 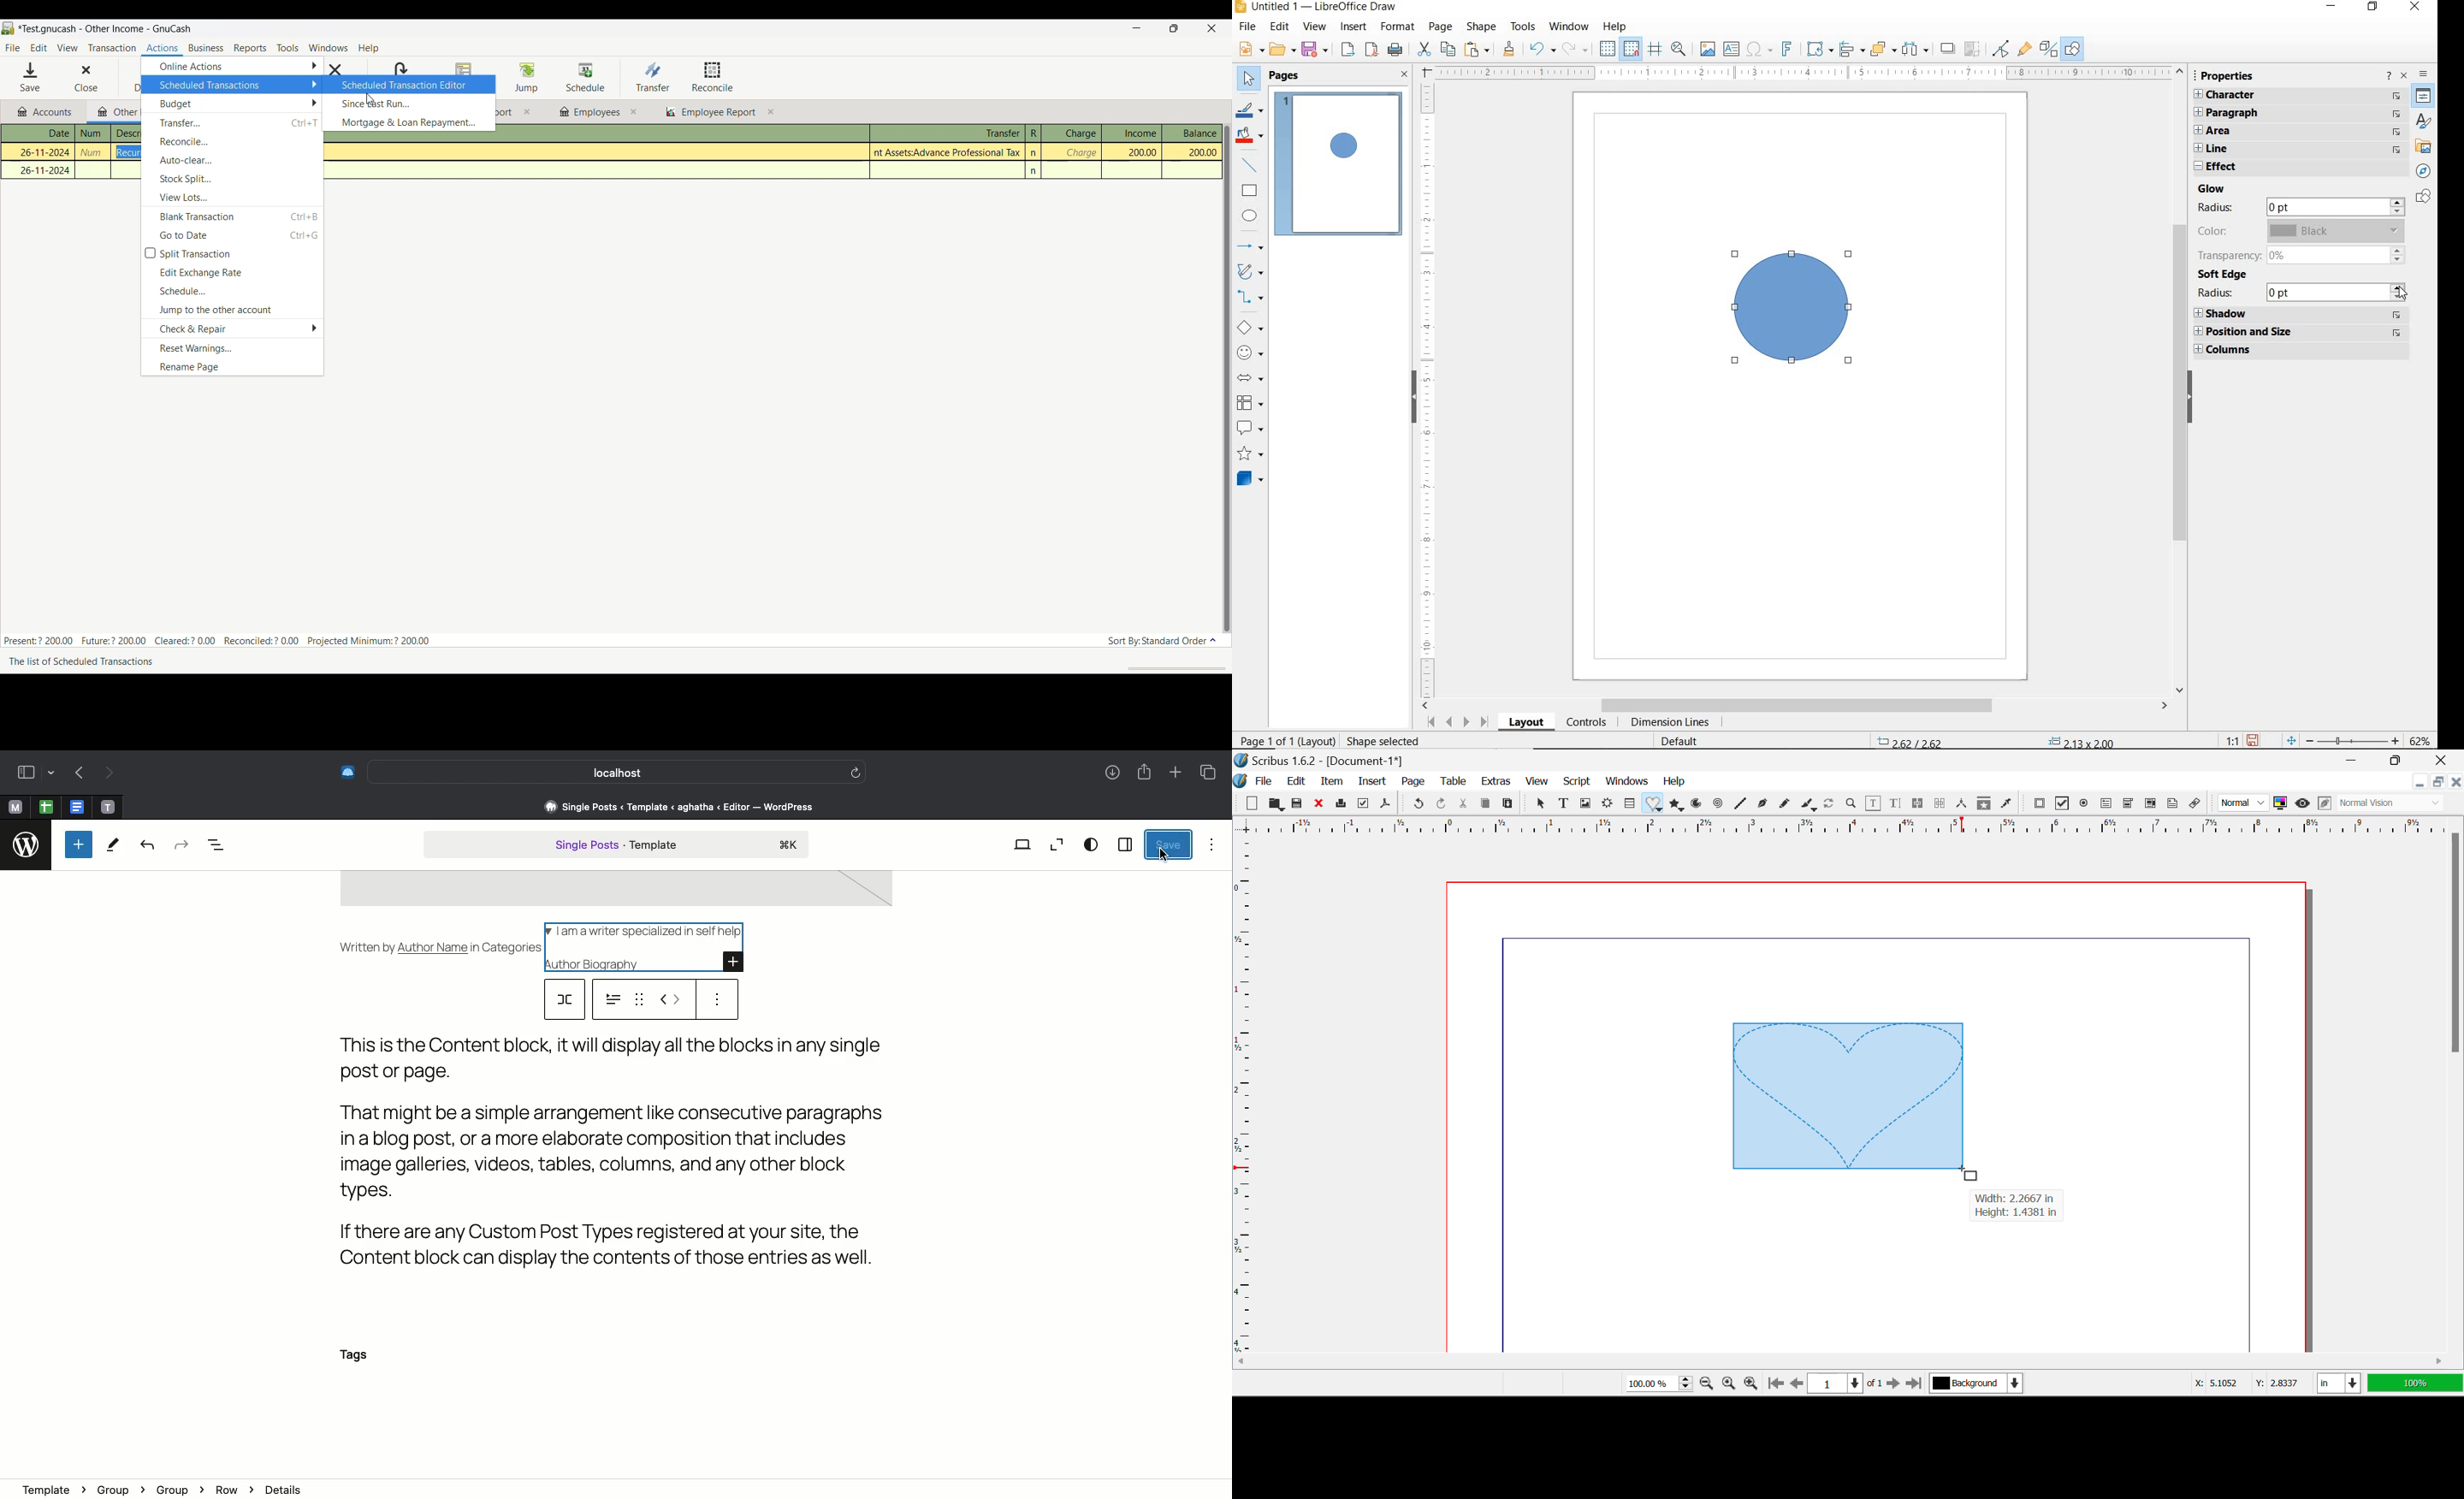 What do you see at coordinates (647, 931) in the screenshot?
I see `I am a writer specialized in self help` at bounding box center [647, 931].